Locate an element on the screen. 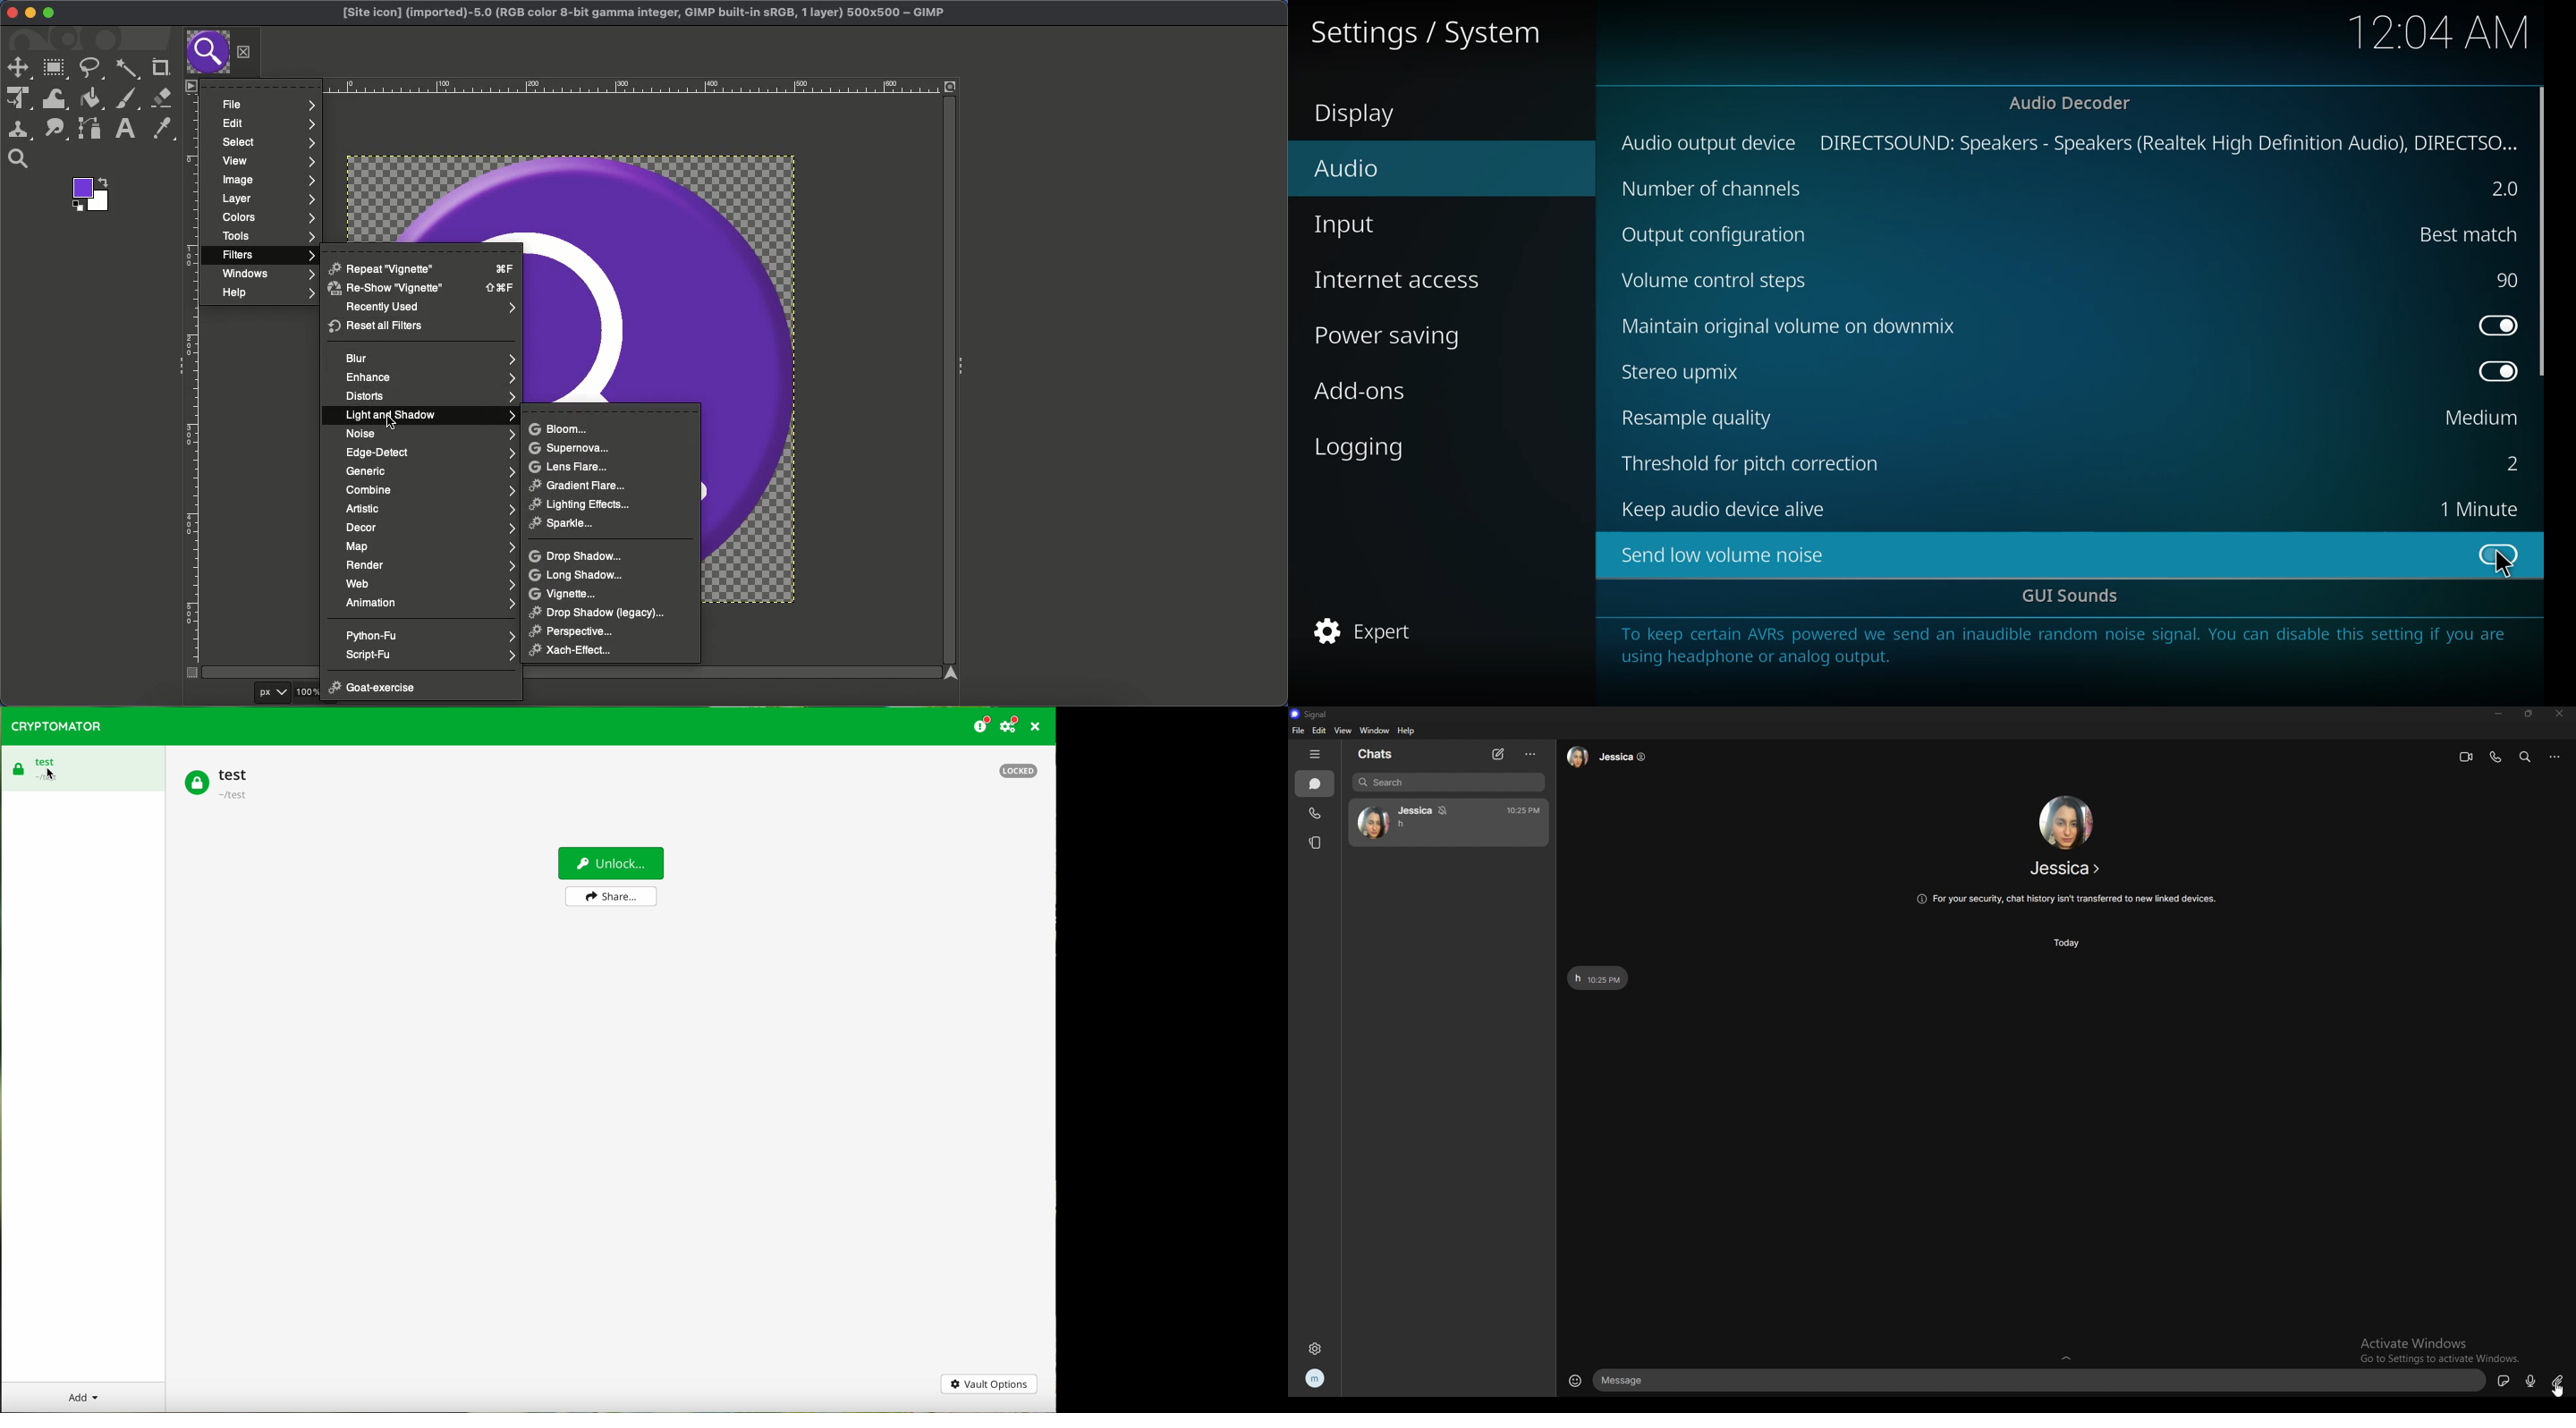 The image size is (2576, 1428). output cofig is located at coordinates (1717, 233).